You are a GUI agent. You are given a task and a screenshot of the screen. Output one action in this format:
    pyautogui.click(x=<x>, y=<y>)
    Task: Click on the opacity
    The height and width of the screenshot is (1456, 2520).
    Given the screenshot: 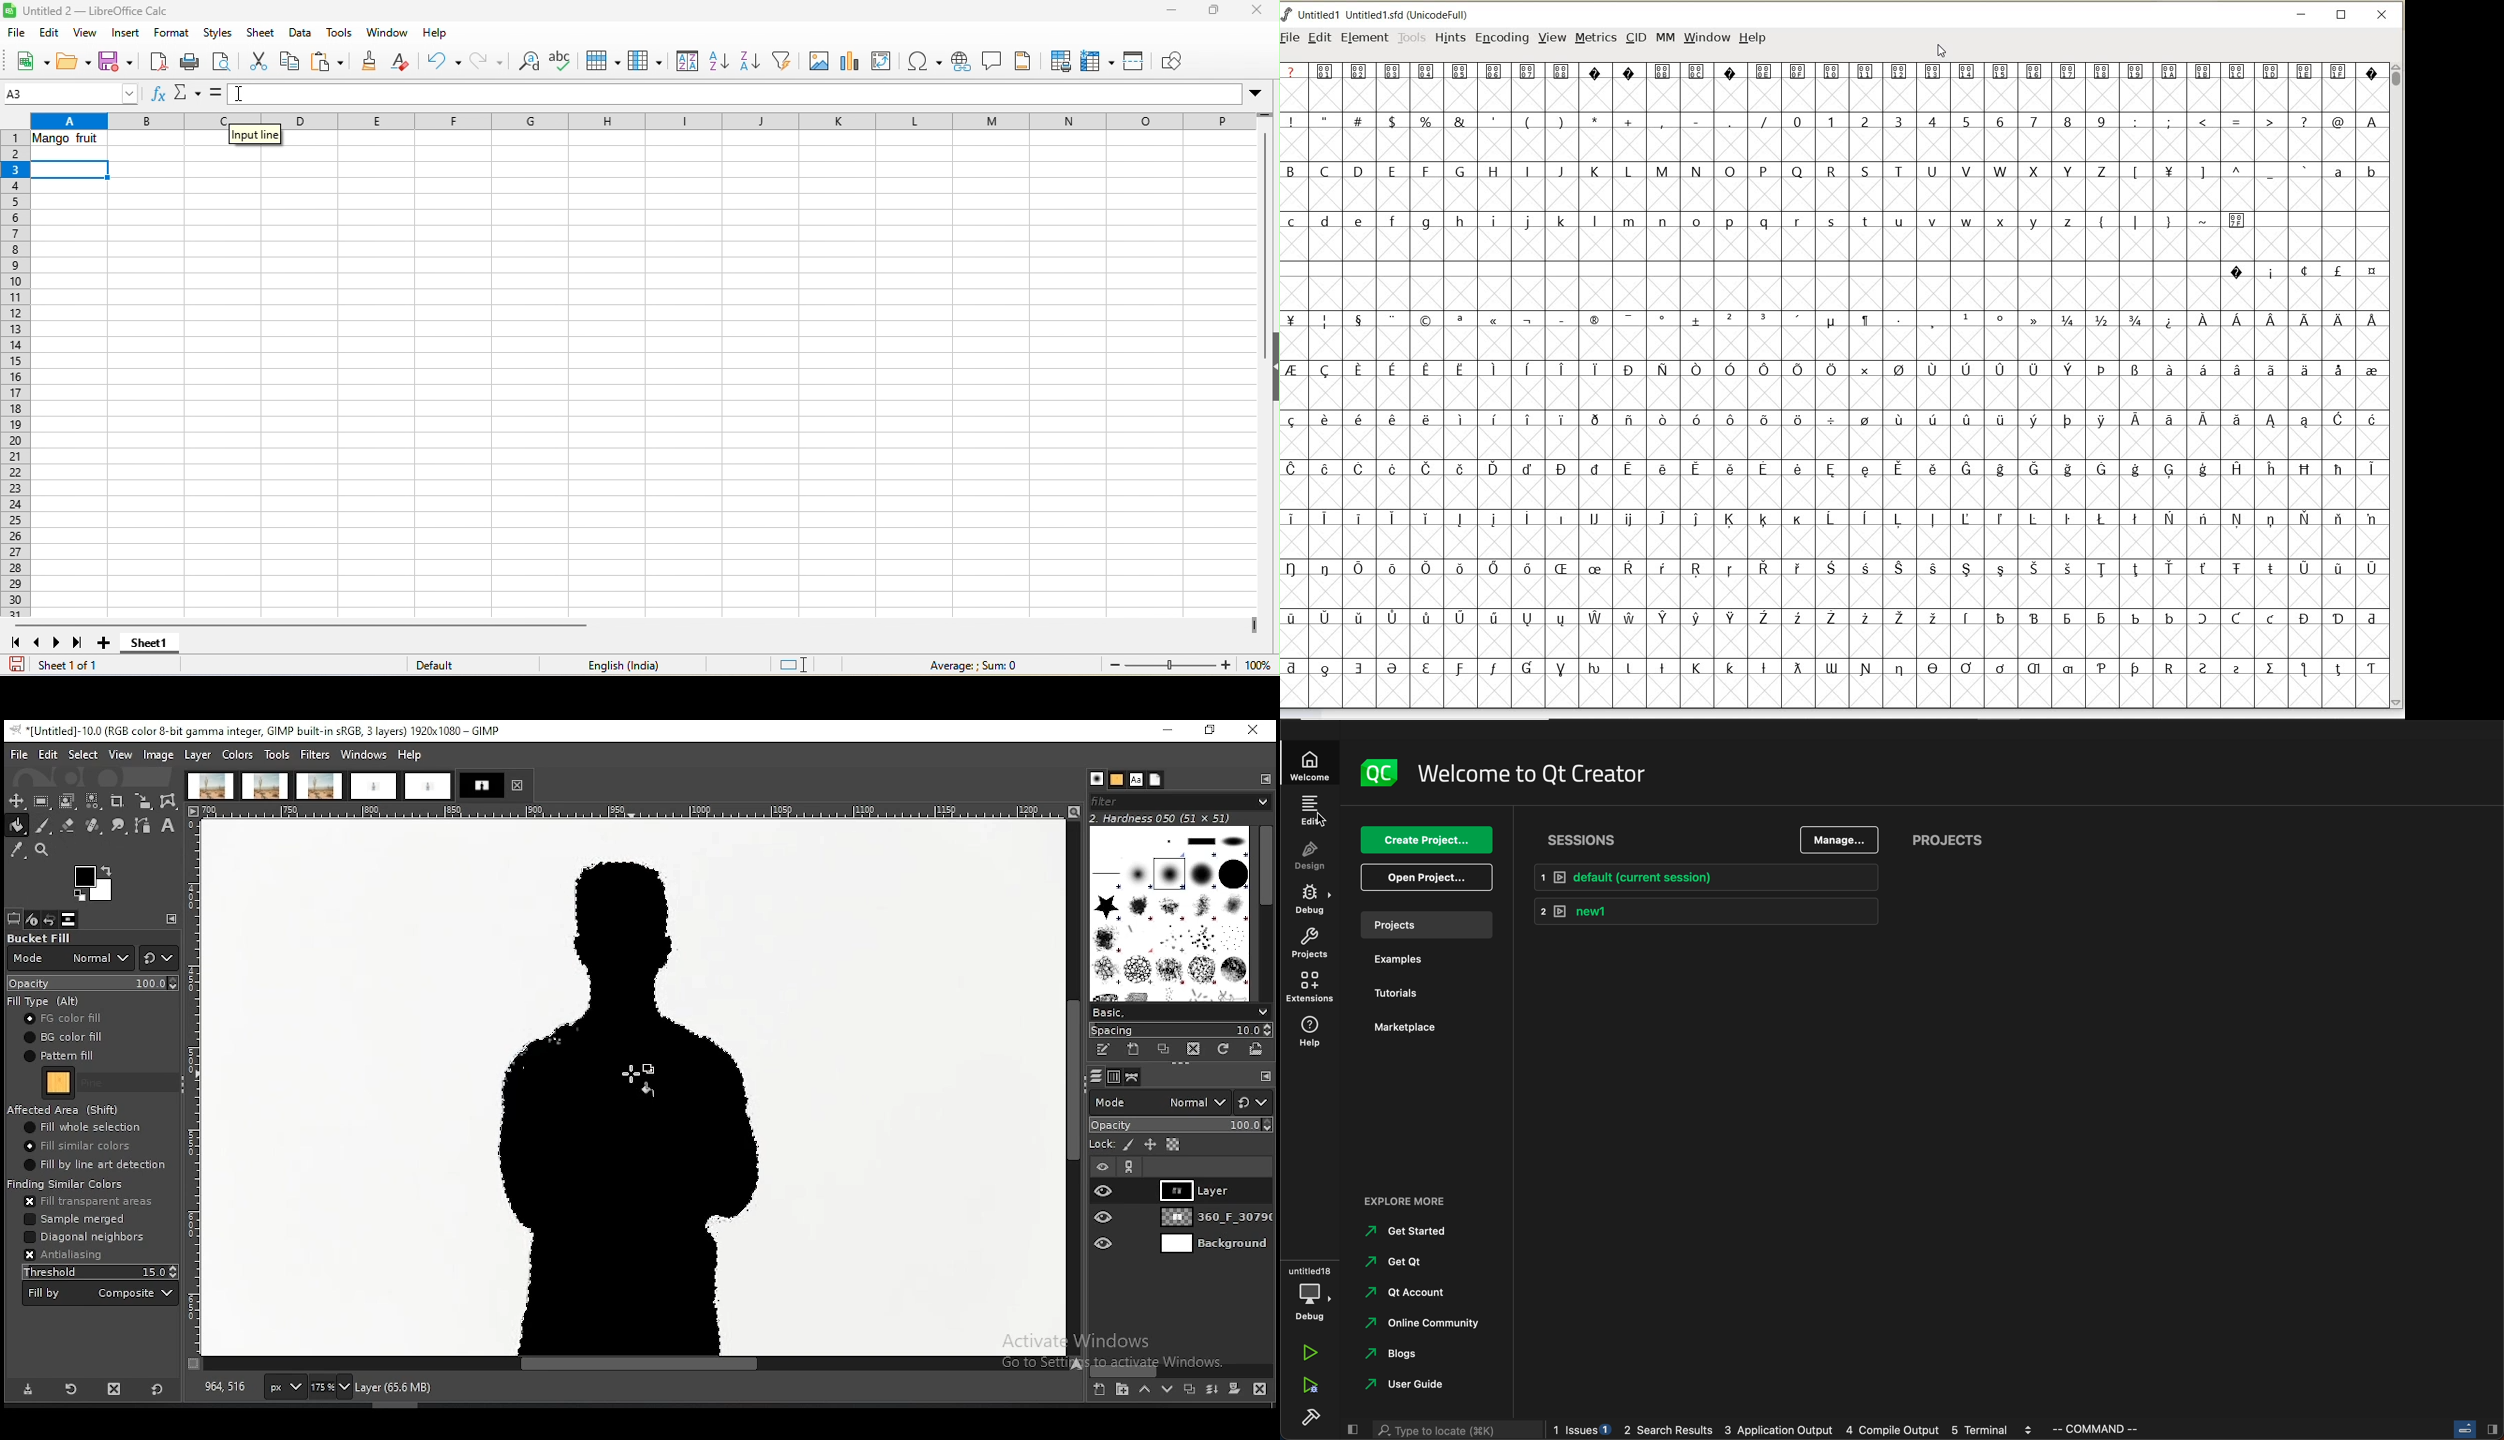 What is the action you would take?
    pyautogui.click(x=1180, y=1126)
    